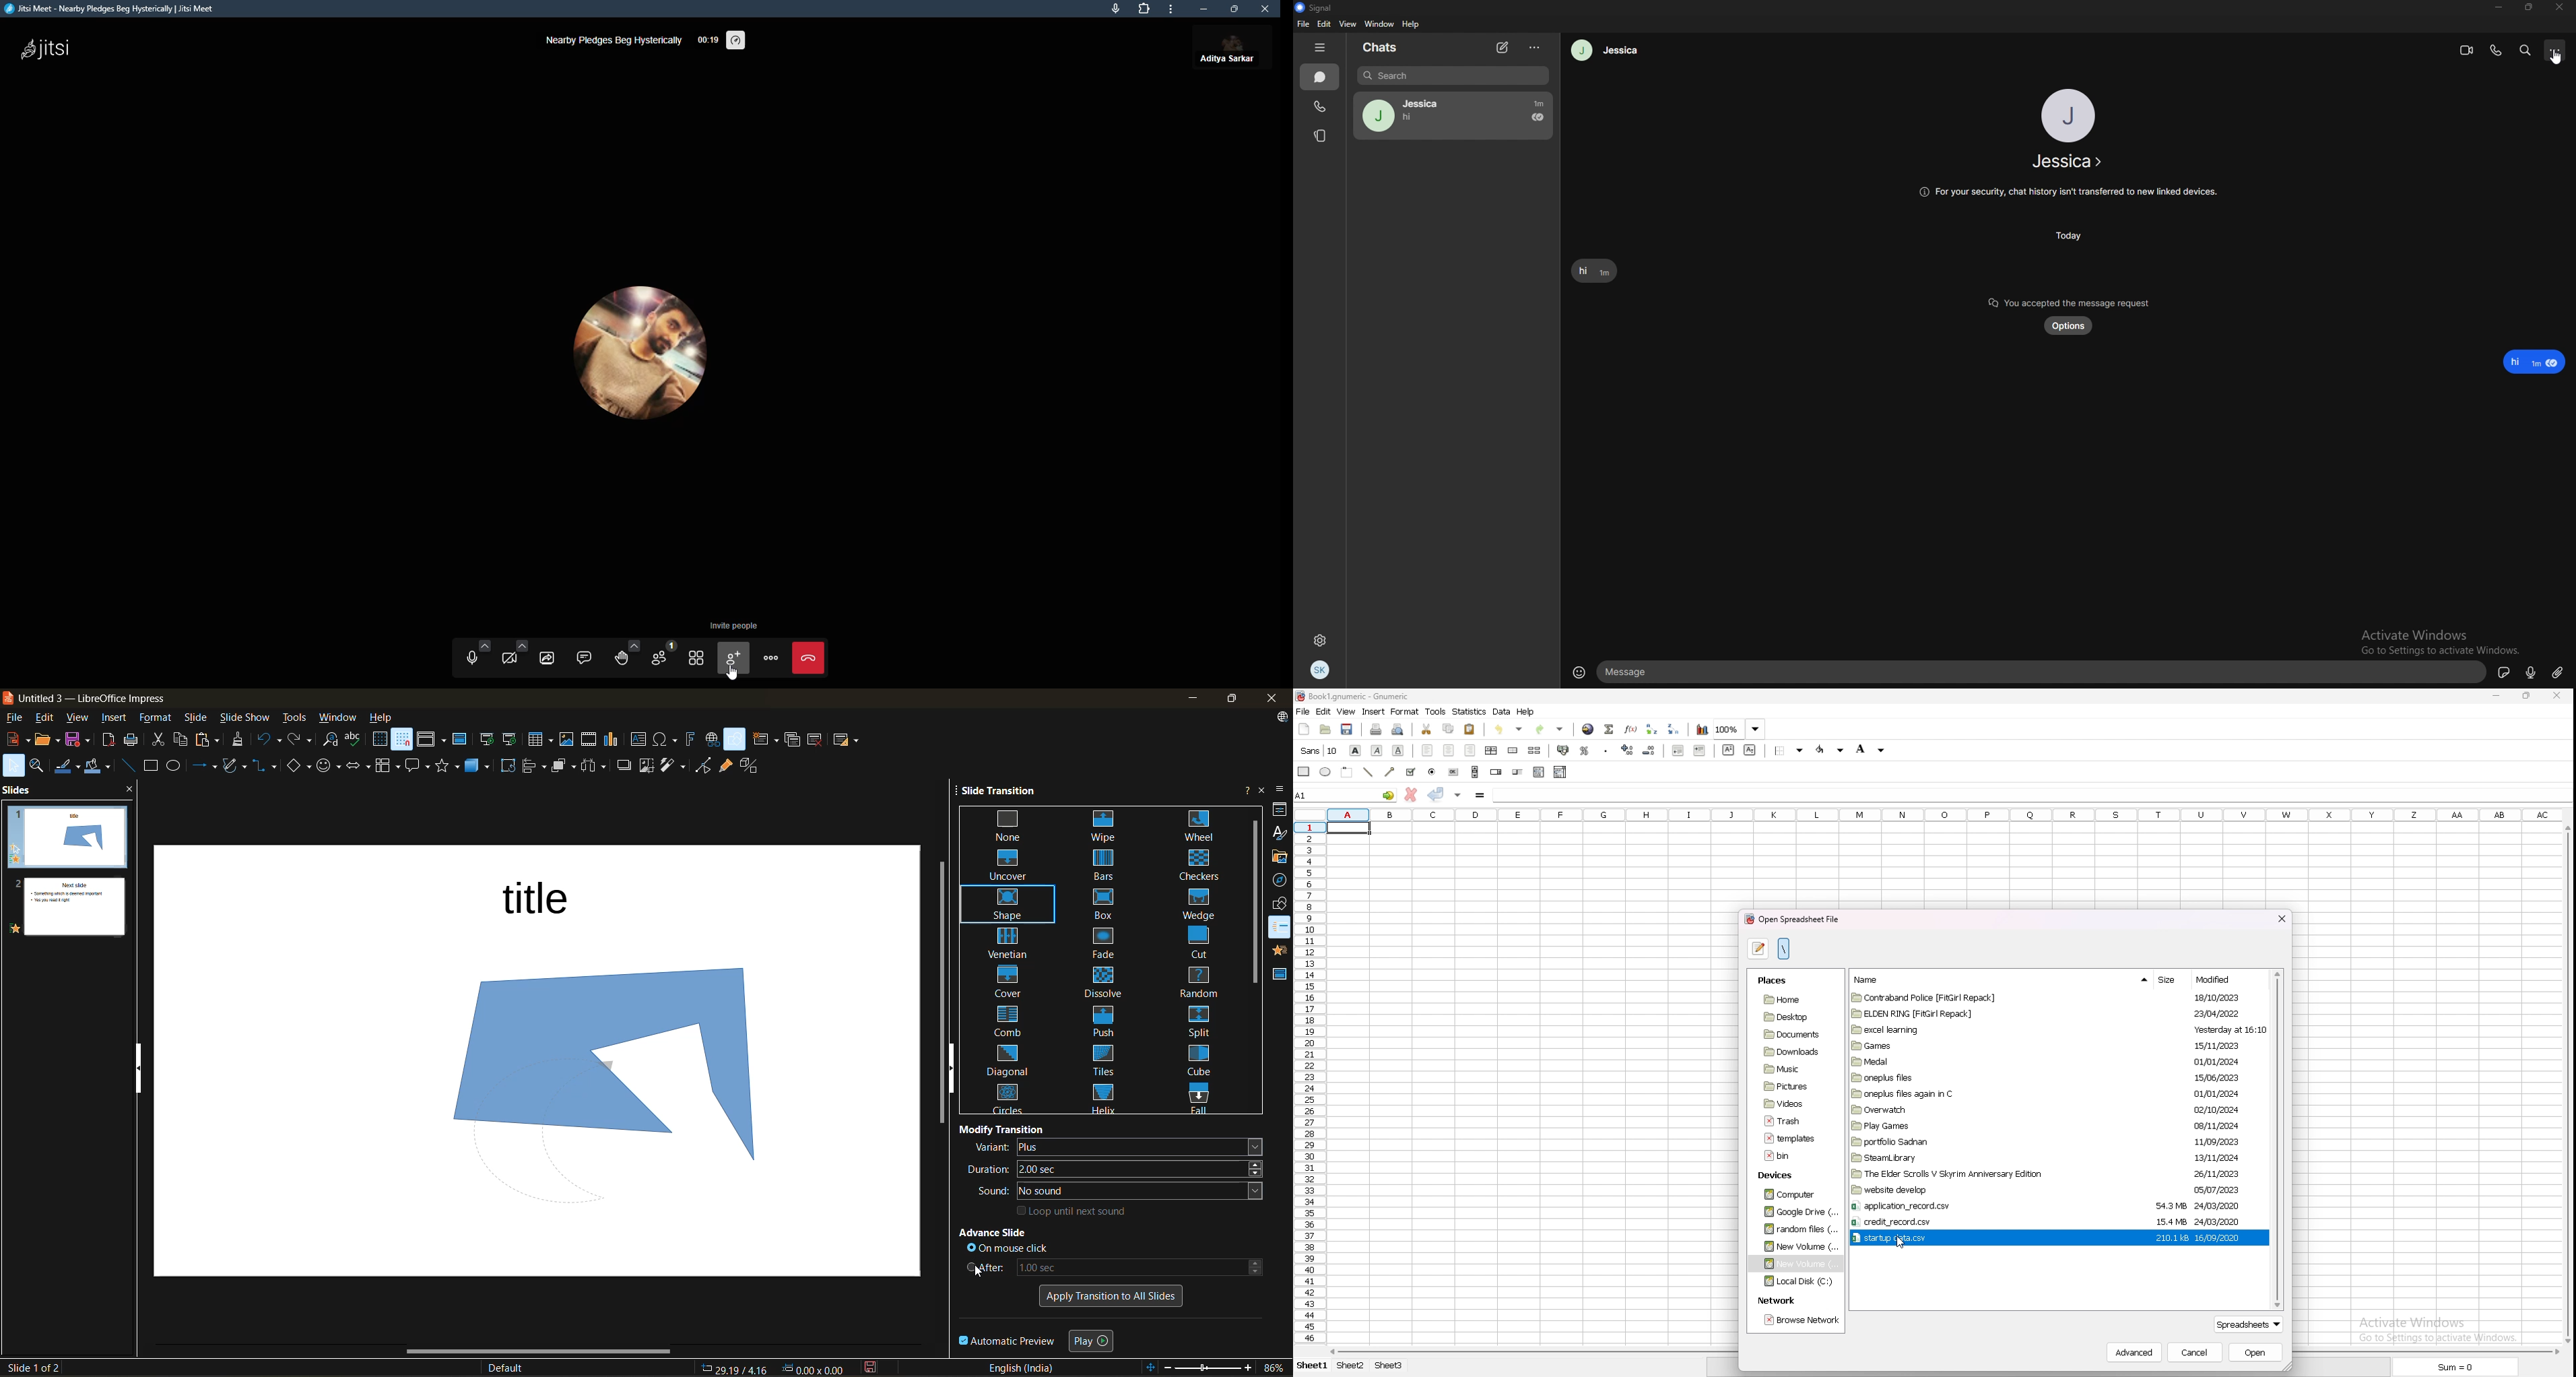  What do you see at coordinates (1368, 772) in the screenshot?
I see `line` at bounding box center [1368, 772].